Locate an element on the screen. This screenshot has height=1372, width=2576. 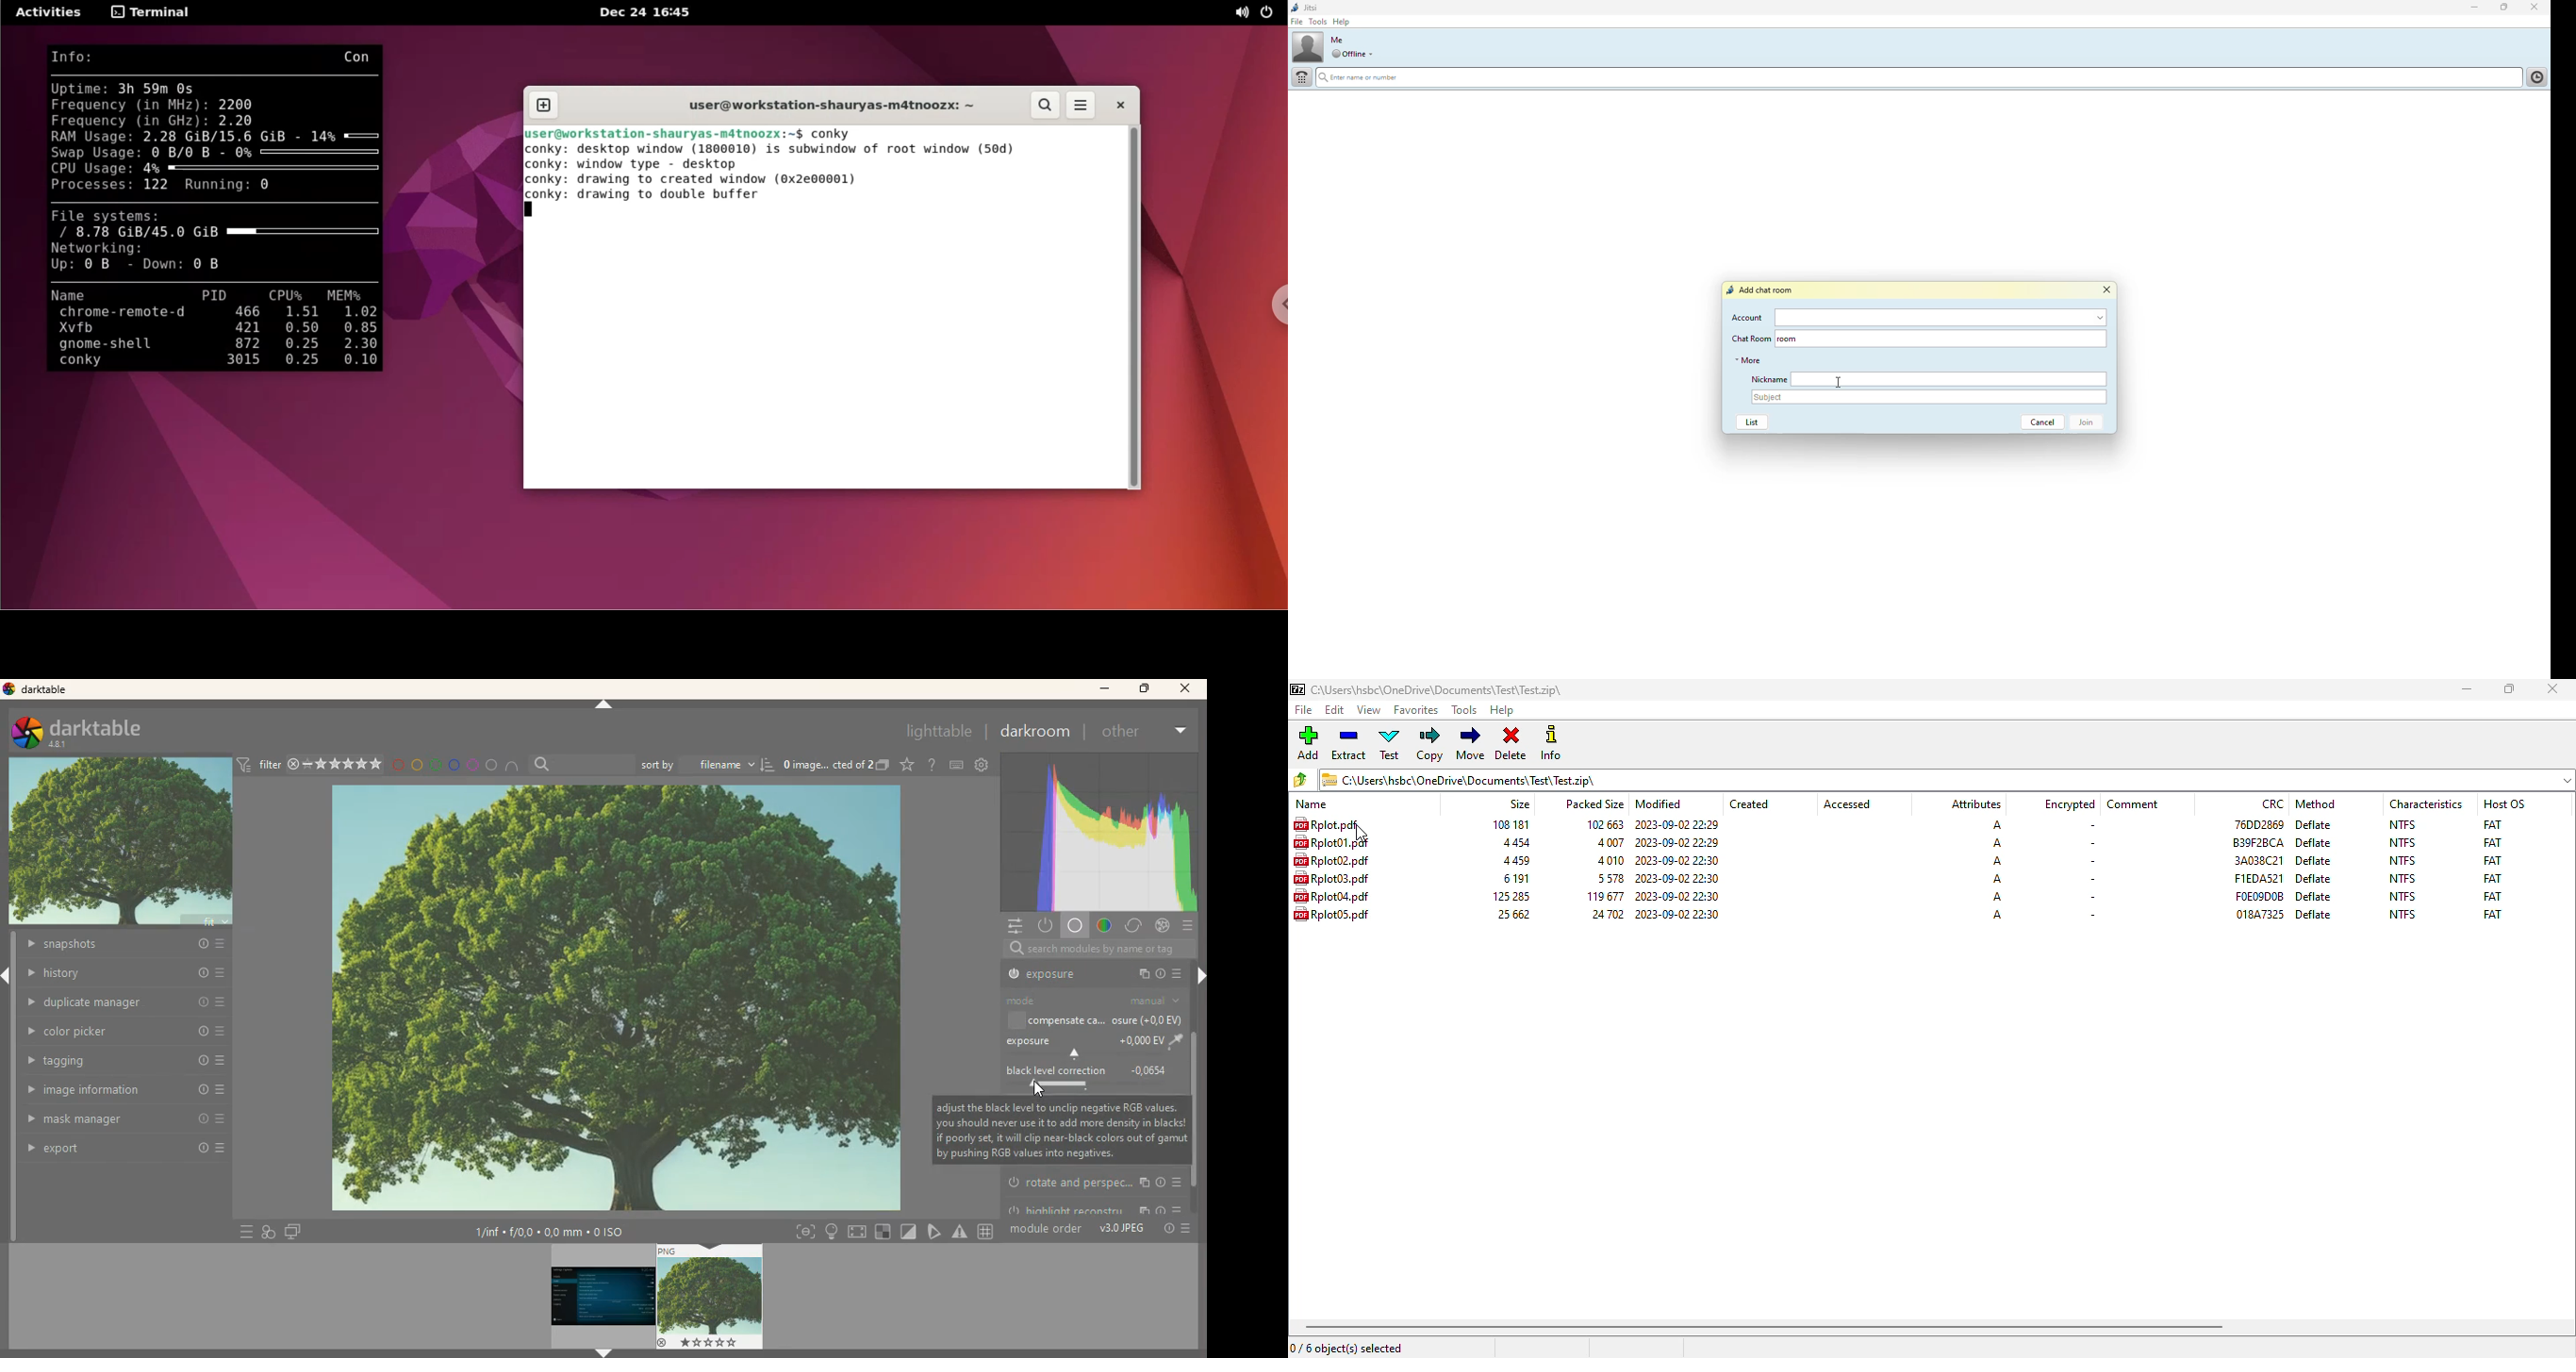
arrow is located at coordinates (603, 1352).